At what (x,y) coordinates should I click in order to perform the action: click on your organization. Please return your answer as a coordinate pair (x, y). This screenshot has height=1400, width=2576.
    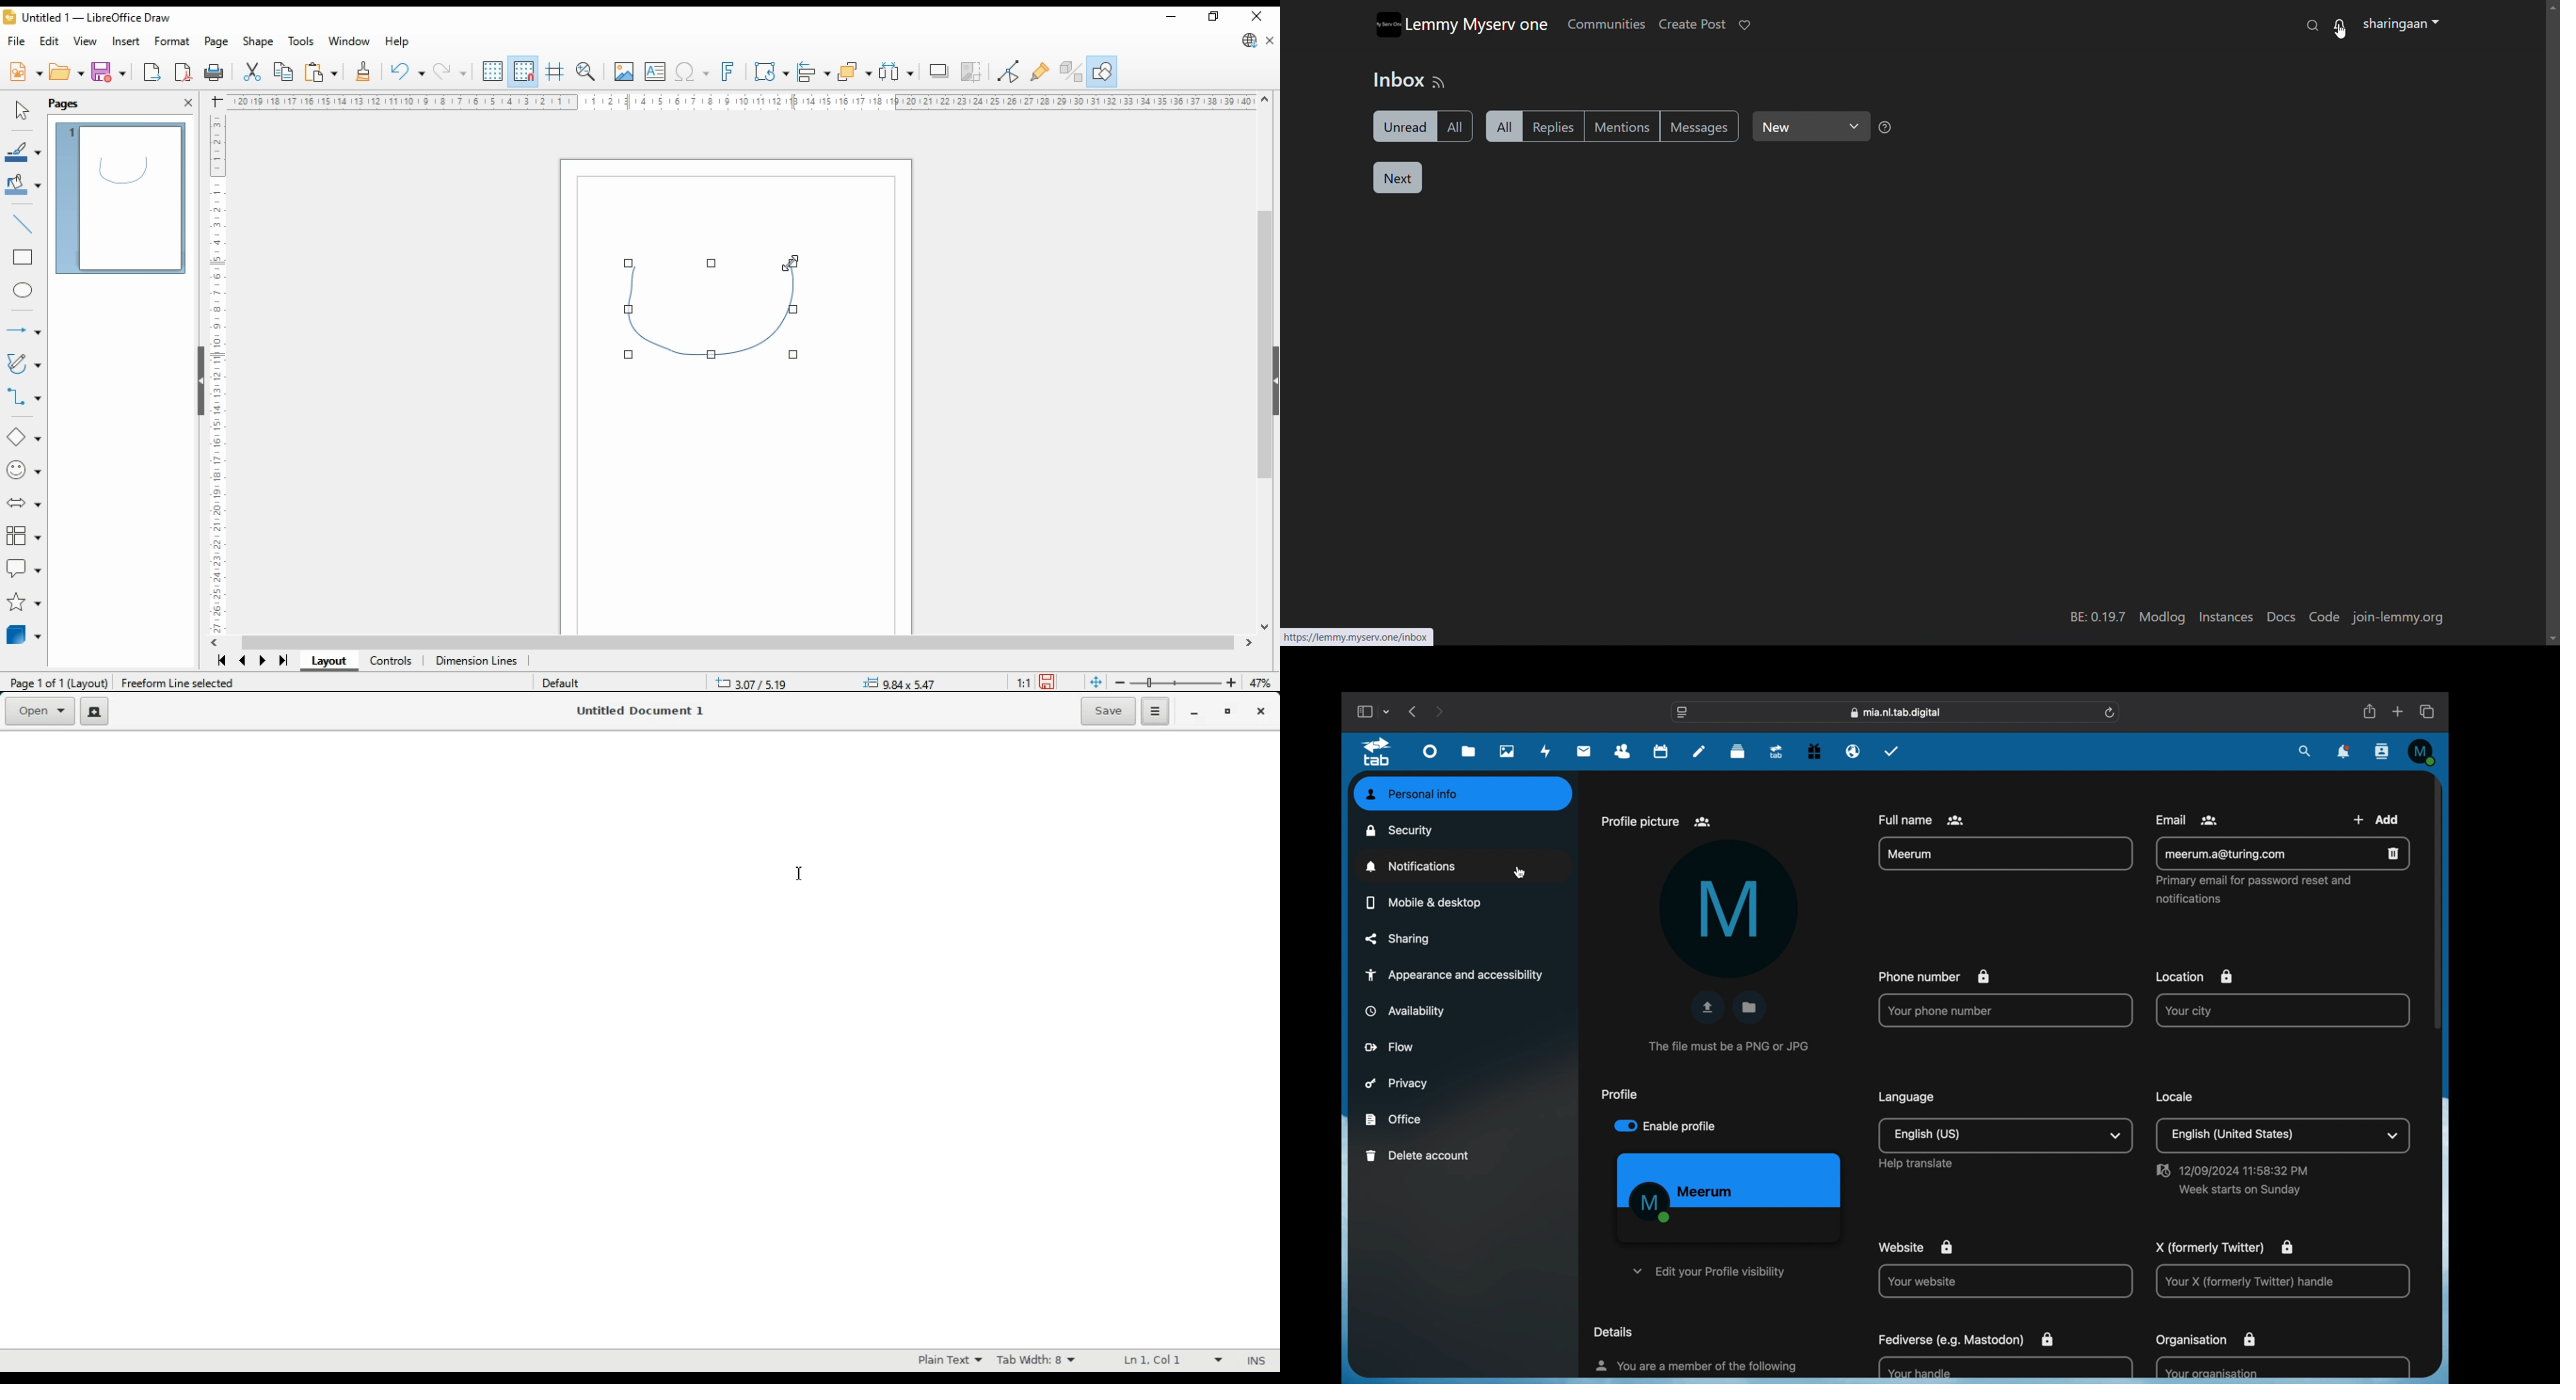
    Looking at the image, I should click on (2211, 1372).